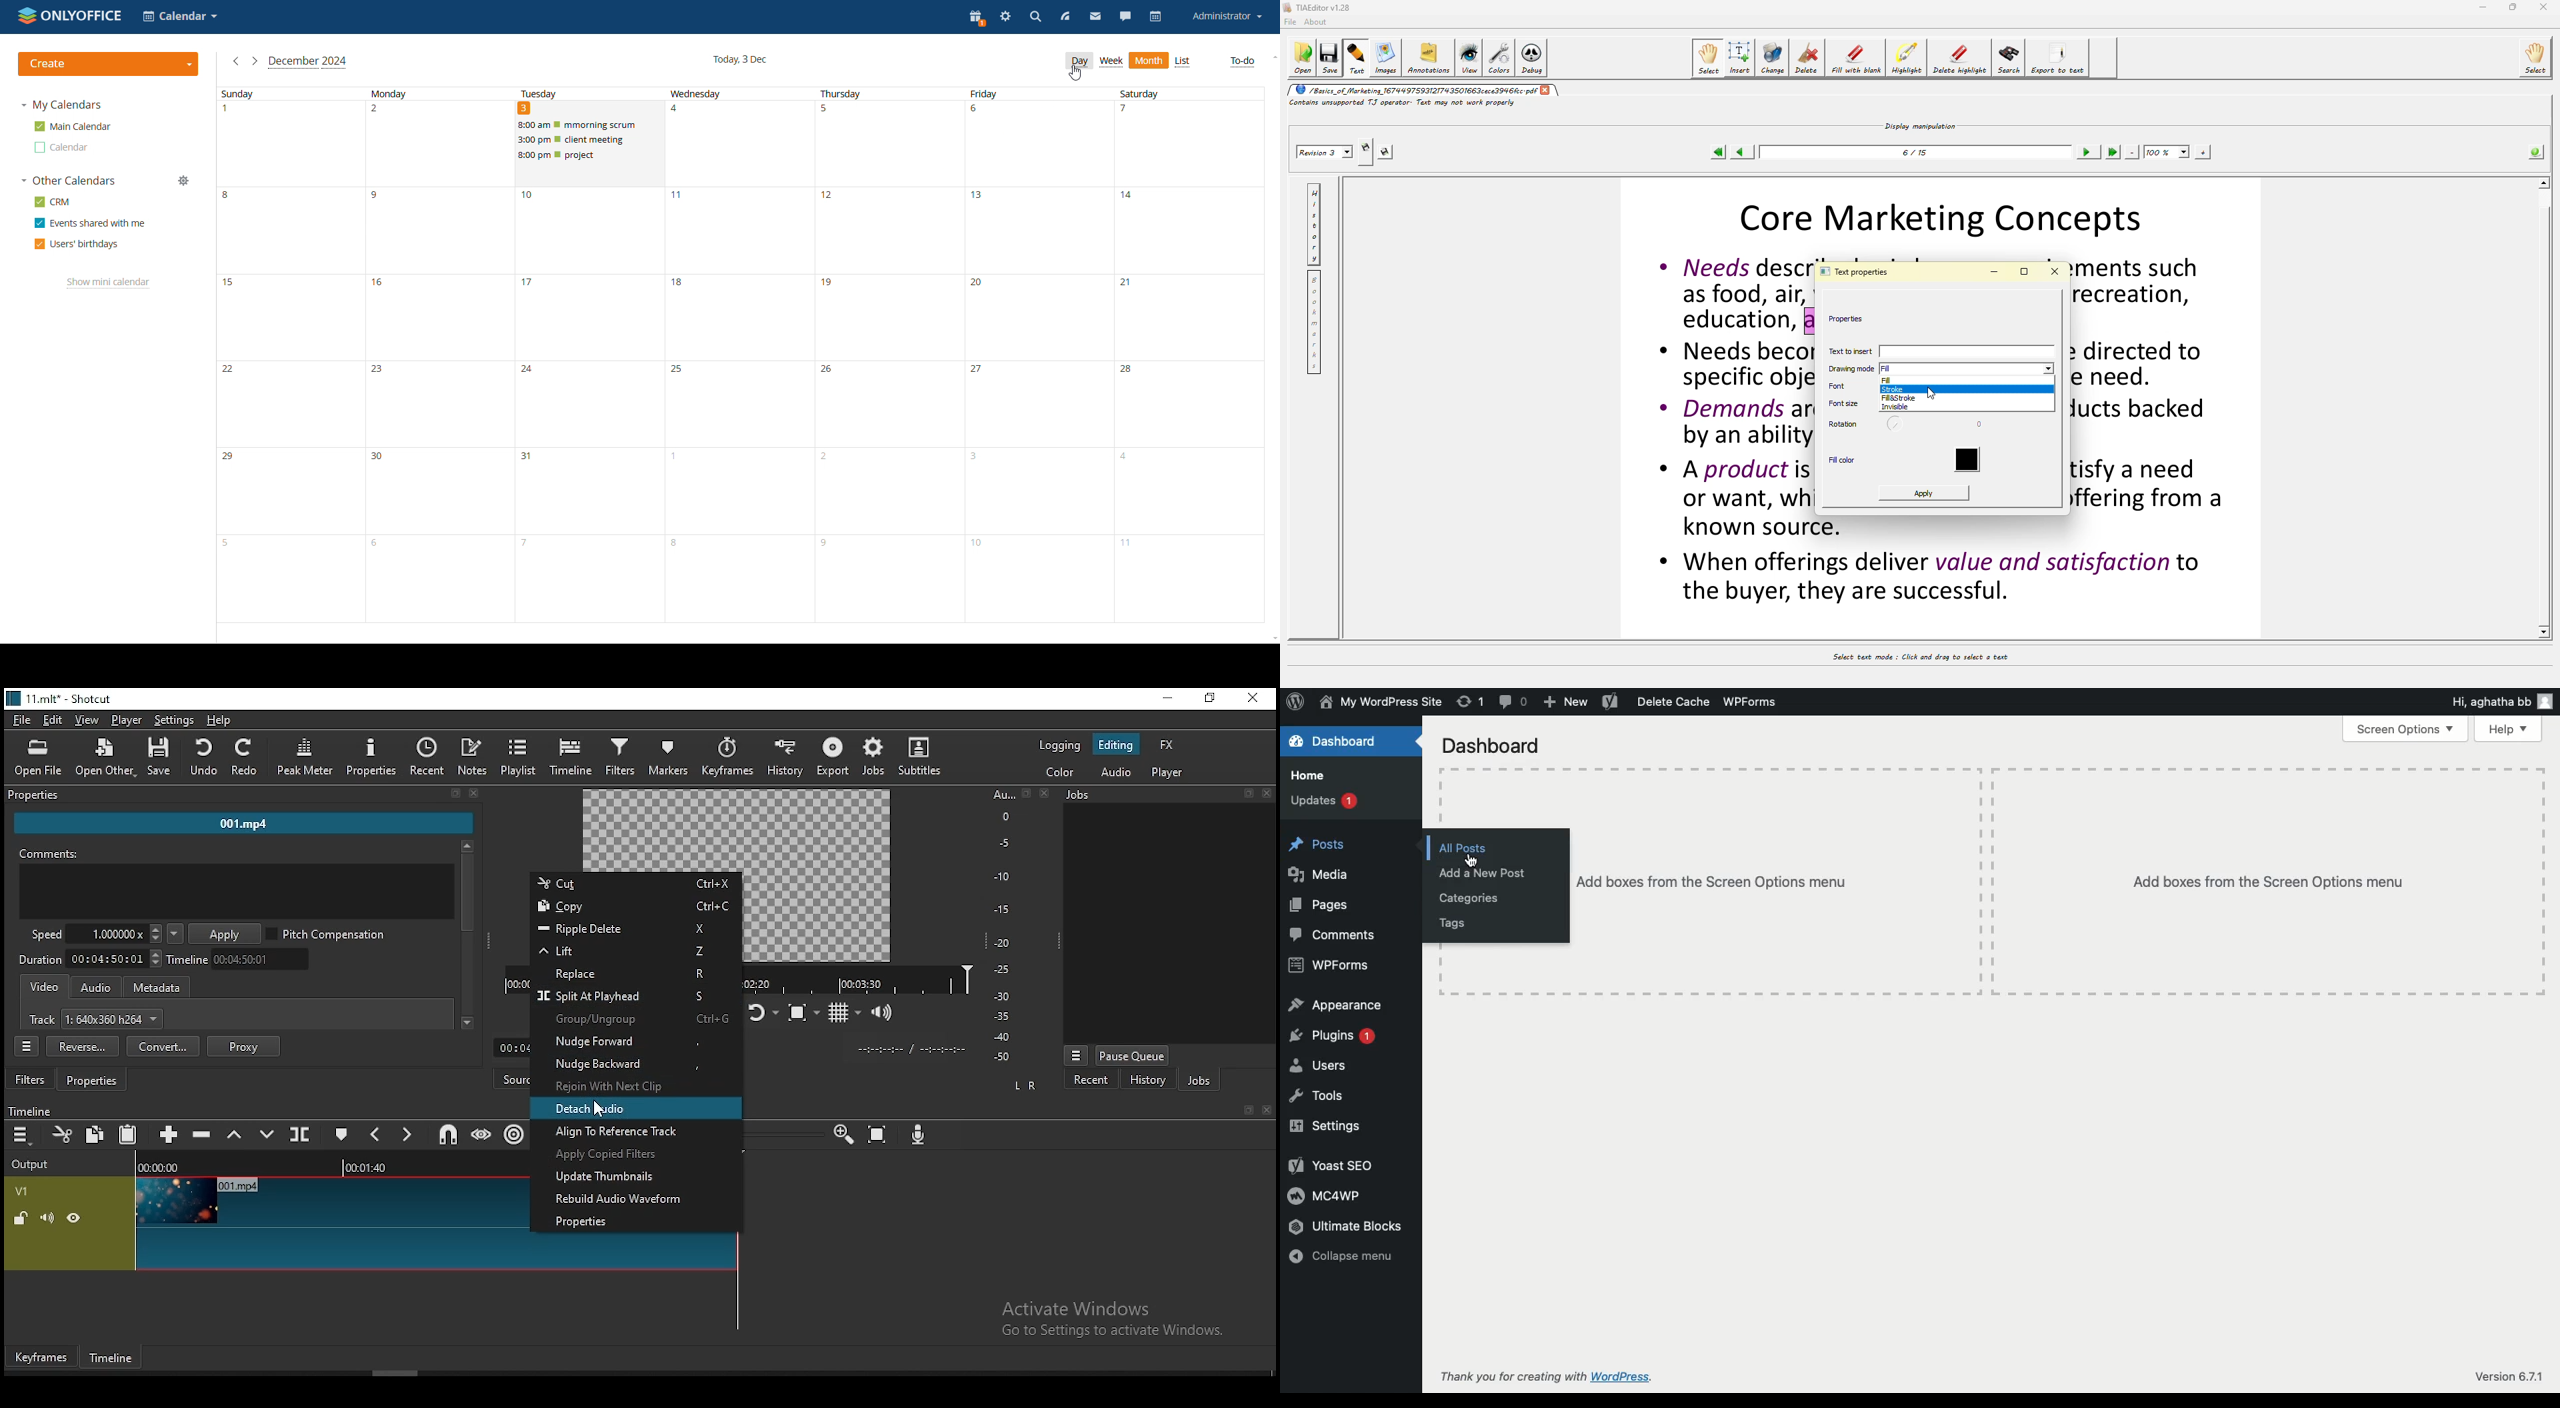 Image resolution: width=2576 pixels, height=1428 pixels. I want to click on nudge forward, so click(634, 1042).